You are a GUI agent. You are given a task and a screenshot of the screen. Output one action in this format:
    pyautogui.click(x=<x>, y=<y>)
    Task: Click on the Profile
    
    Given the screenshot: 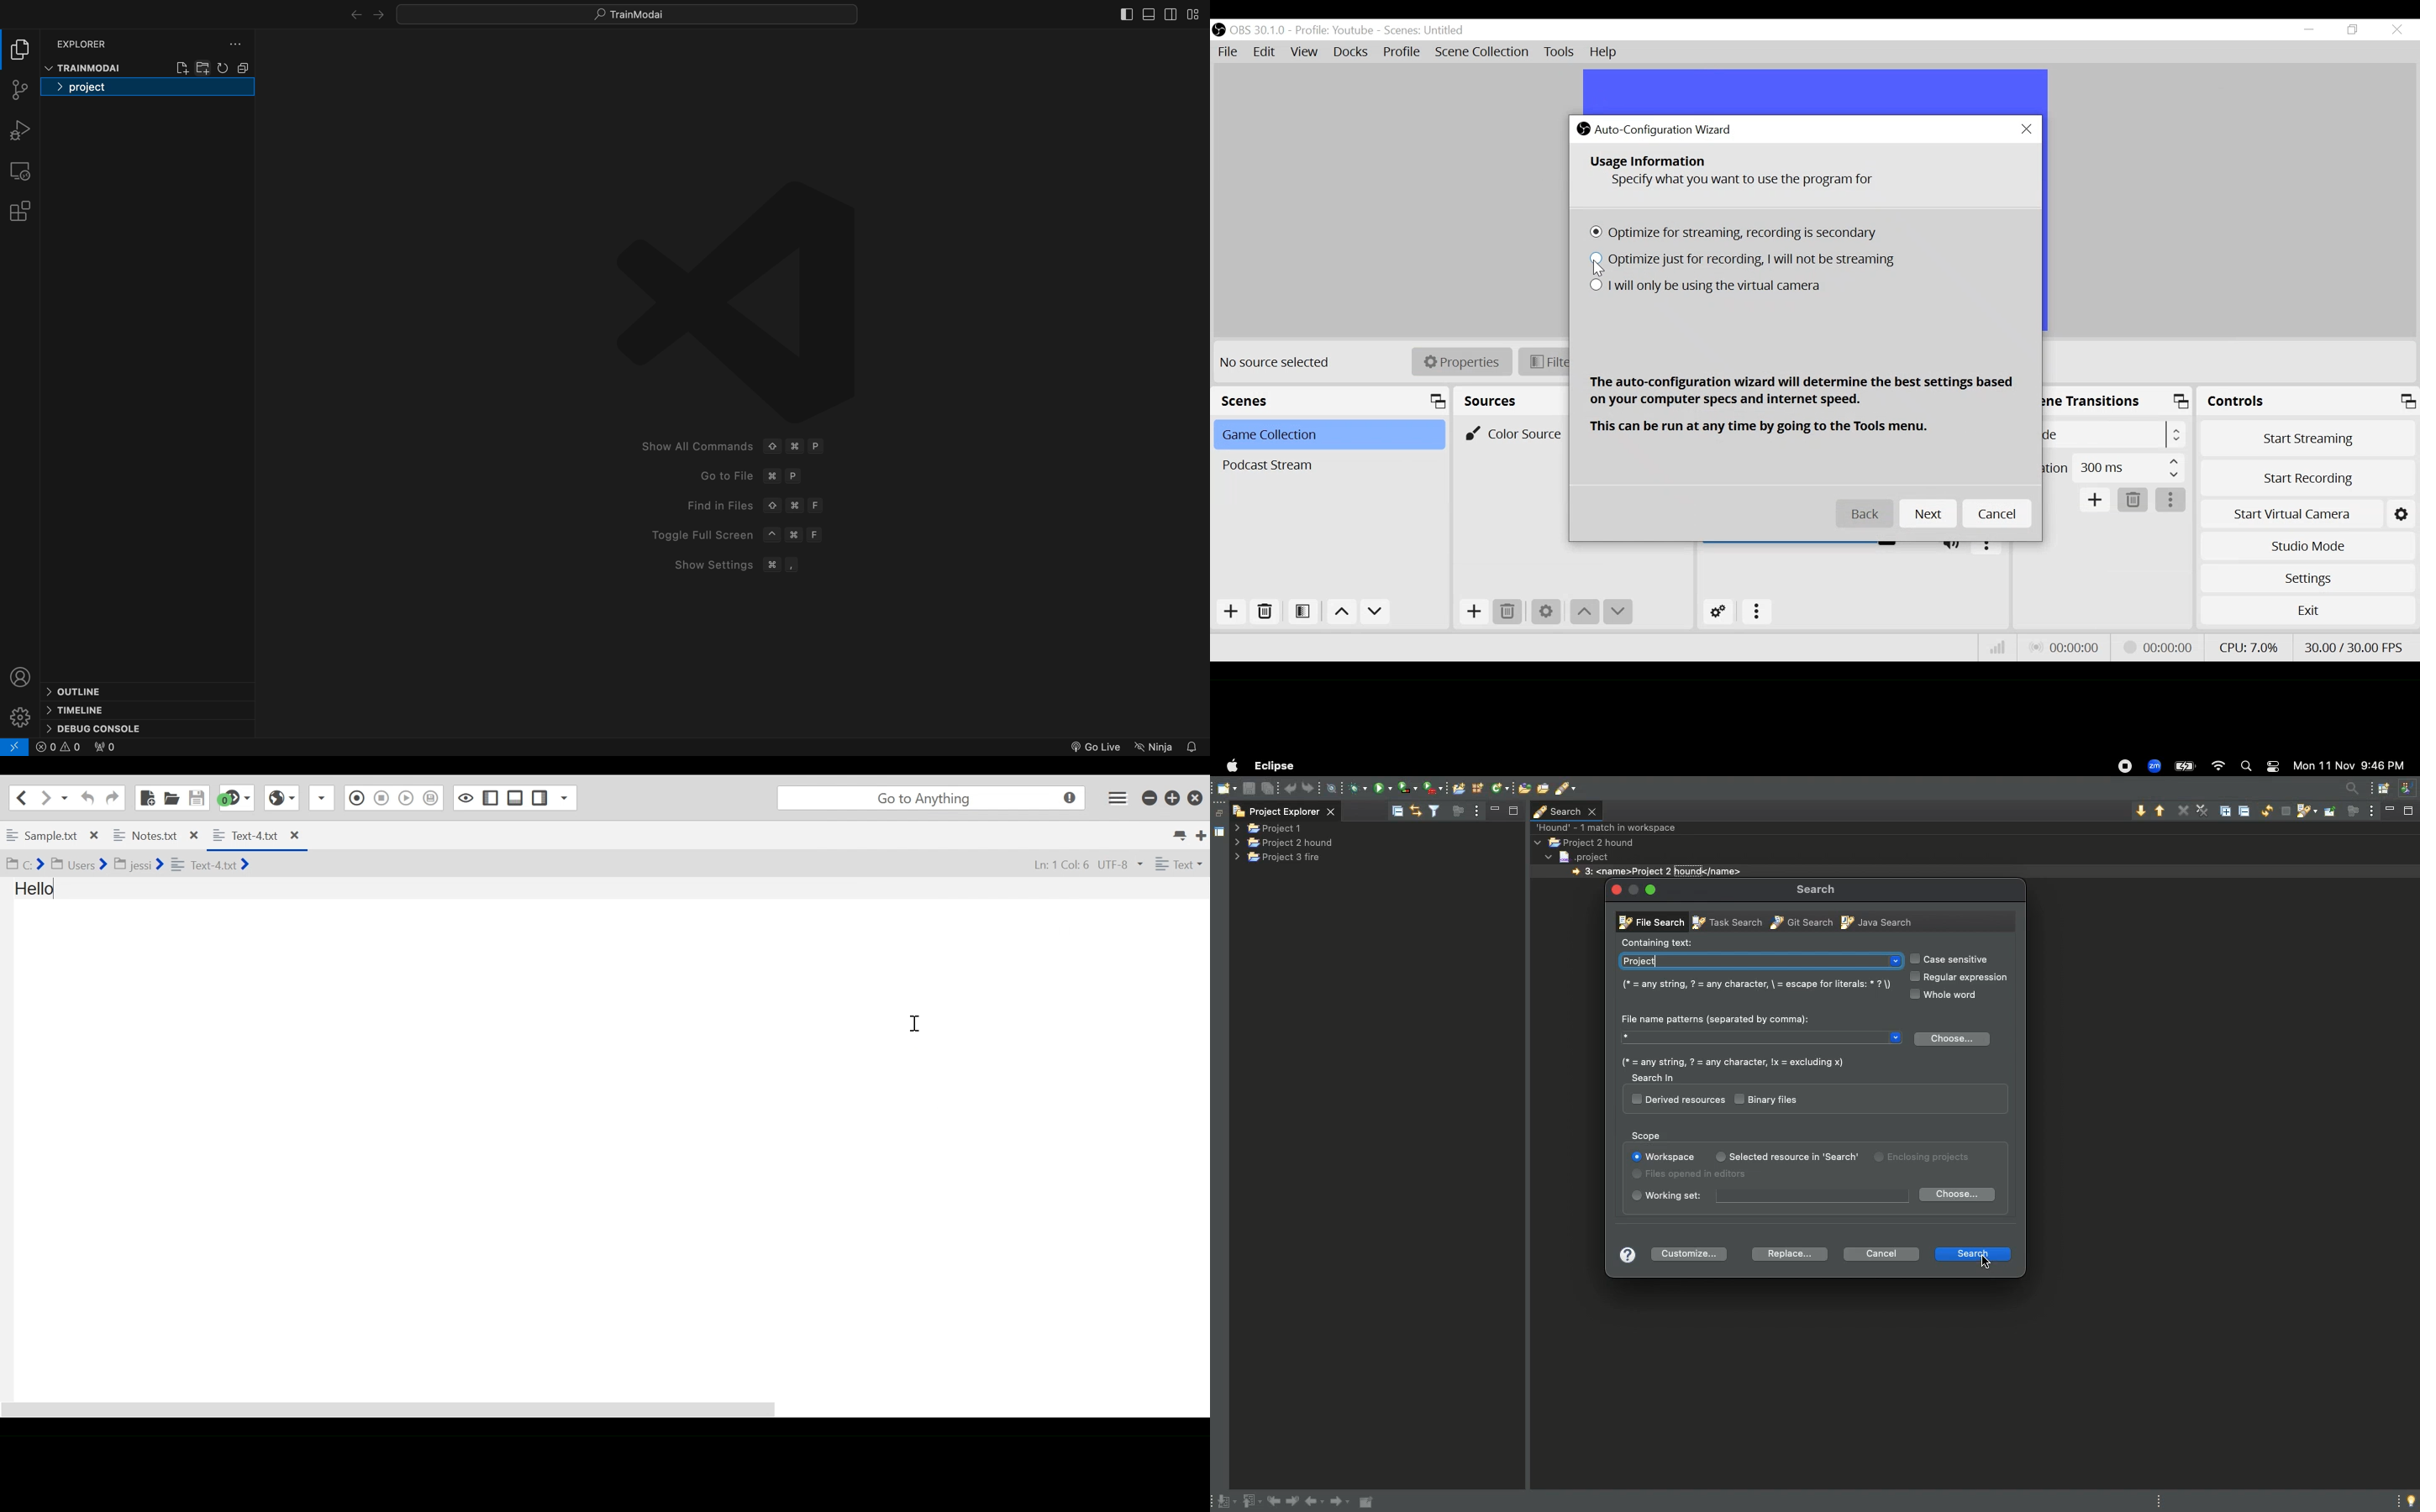 What is the action you would take?
    pyautogui.click(x=1402, y=52)
    